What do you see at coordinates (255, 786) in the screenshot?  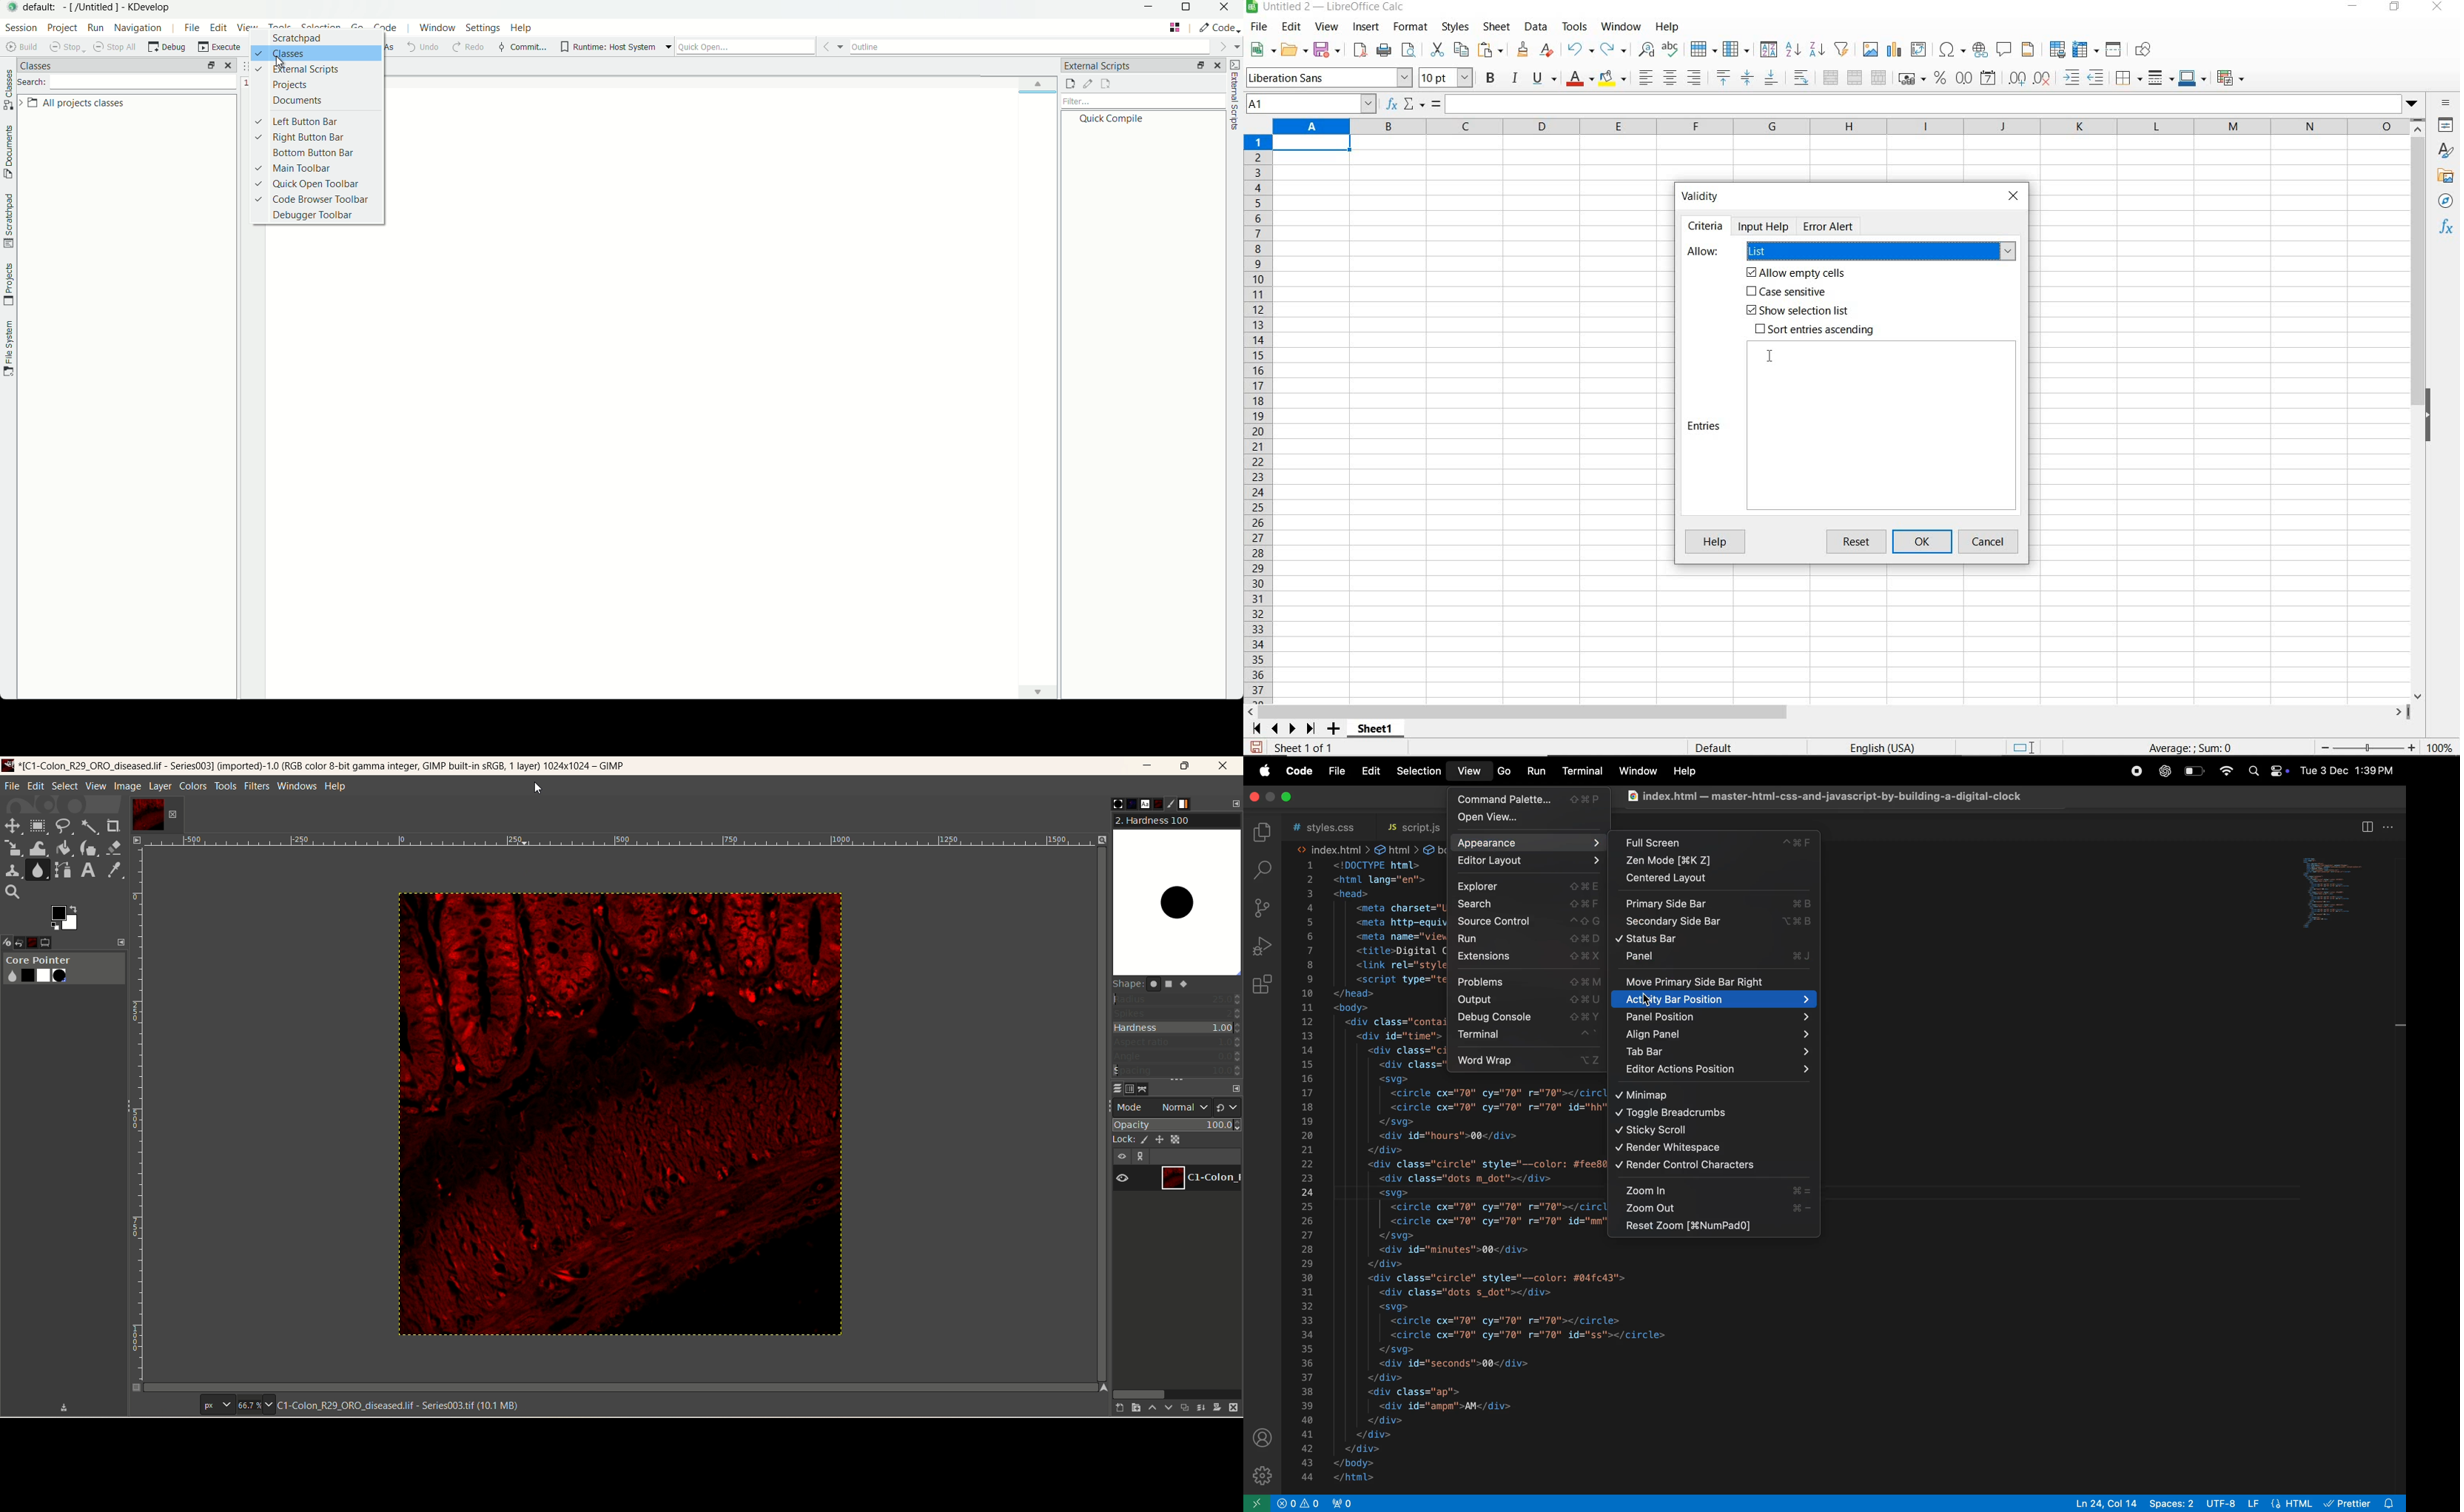 I see `filters` at bounding box center [255, 786].